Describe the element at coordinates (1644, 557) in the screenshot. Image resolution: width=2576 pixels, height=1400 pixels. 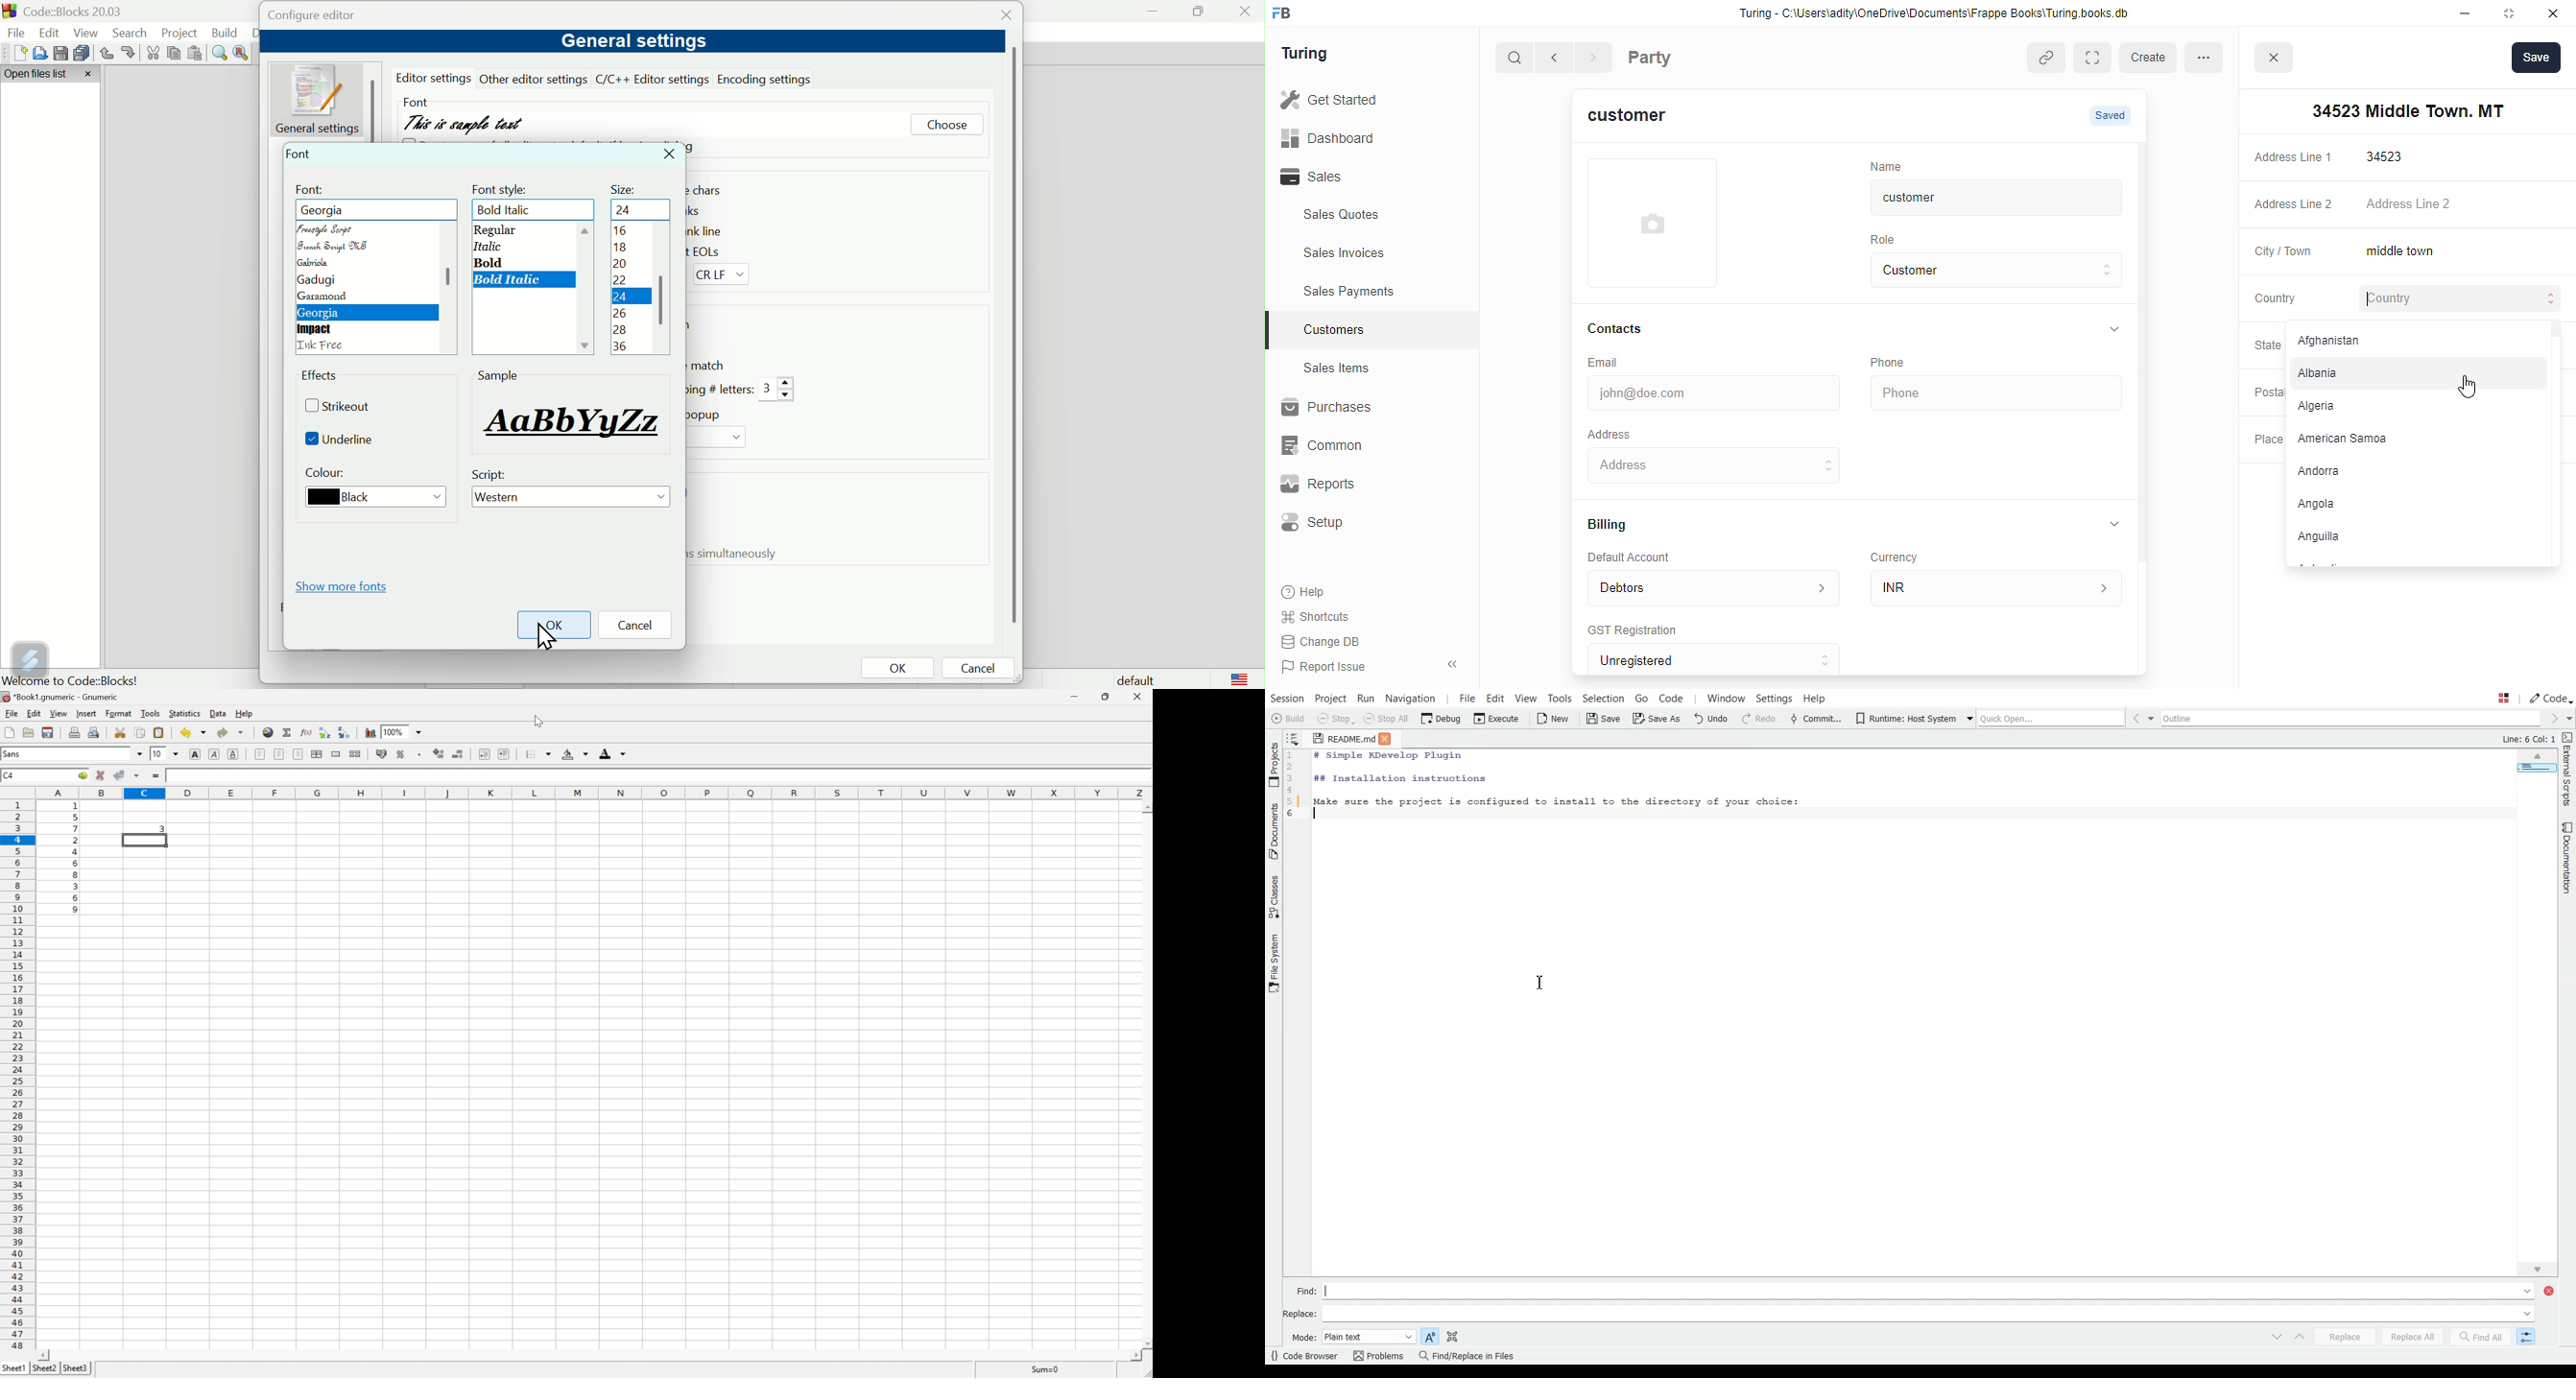
I see `Default Account` at that location.